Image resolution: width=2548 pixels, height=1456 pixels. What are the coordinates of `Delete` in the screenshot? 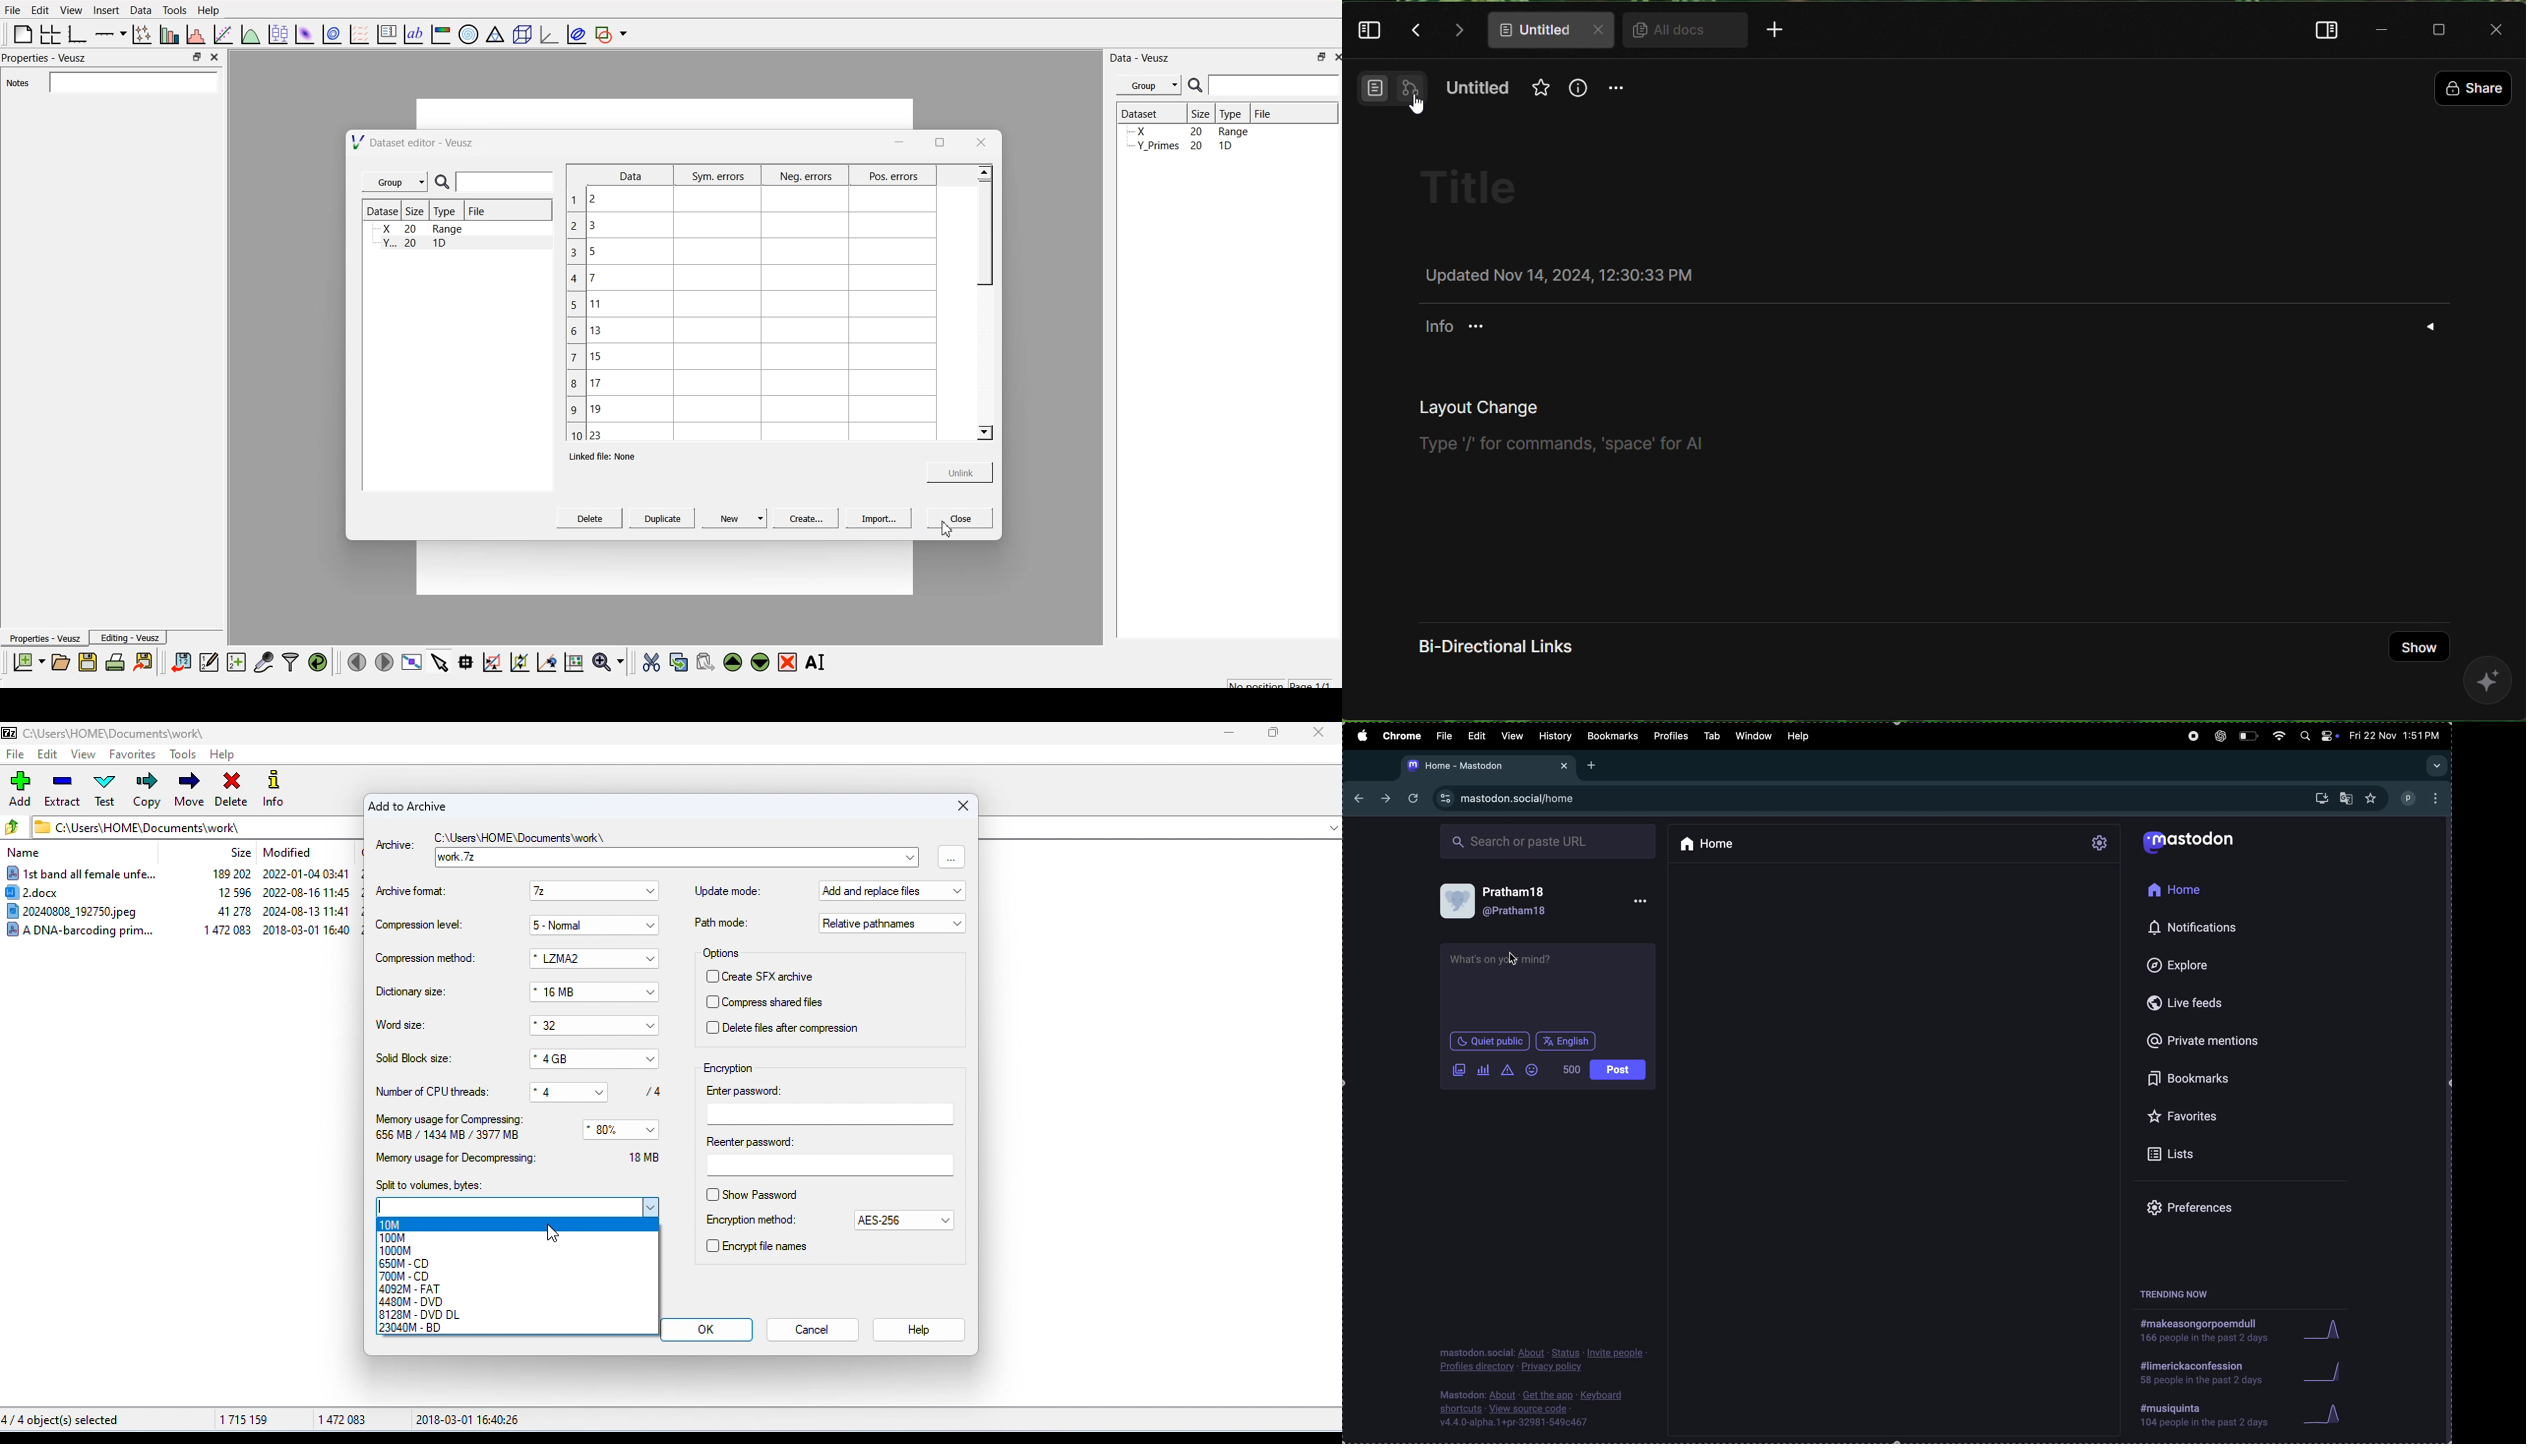 It's located at (590, 520).